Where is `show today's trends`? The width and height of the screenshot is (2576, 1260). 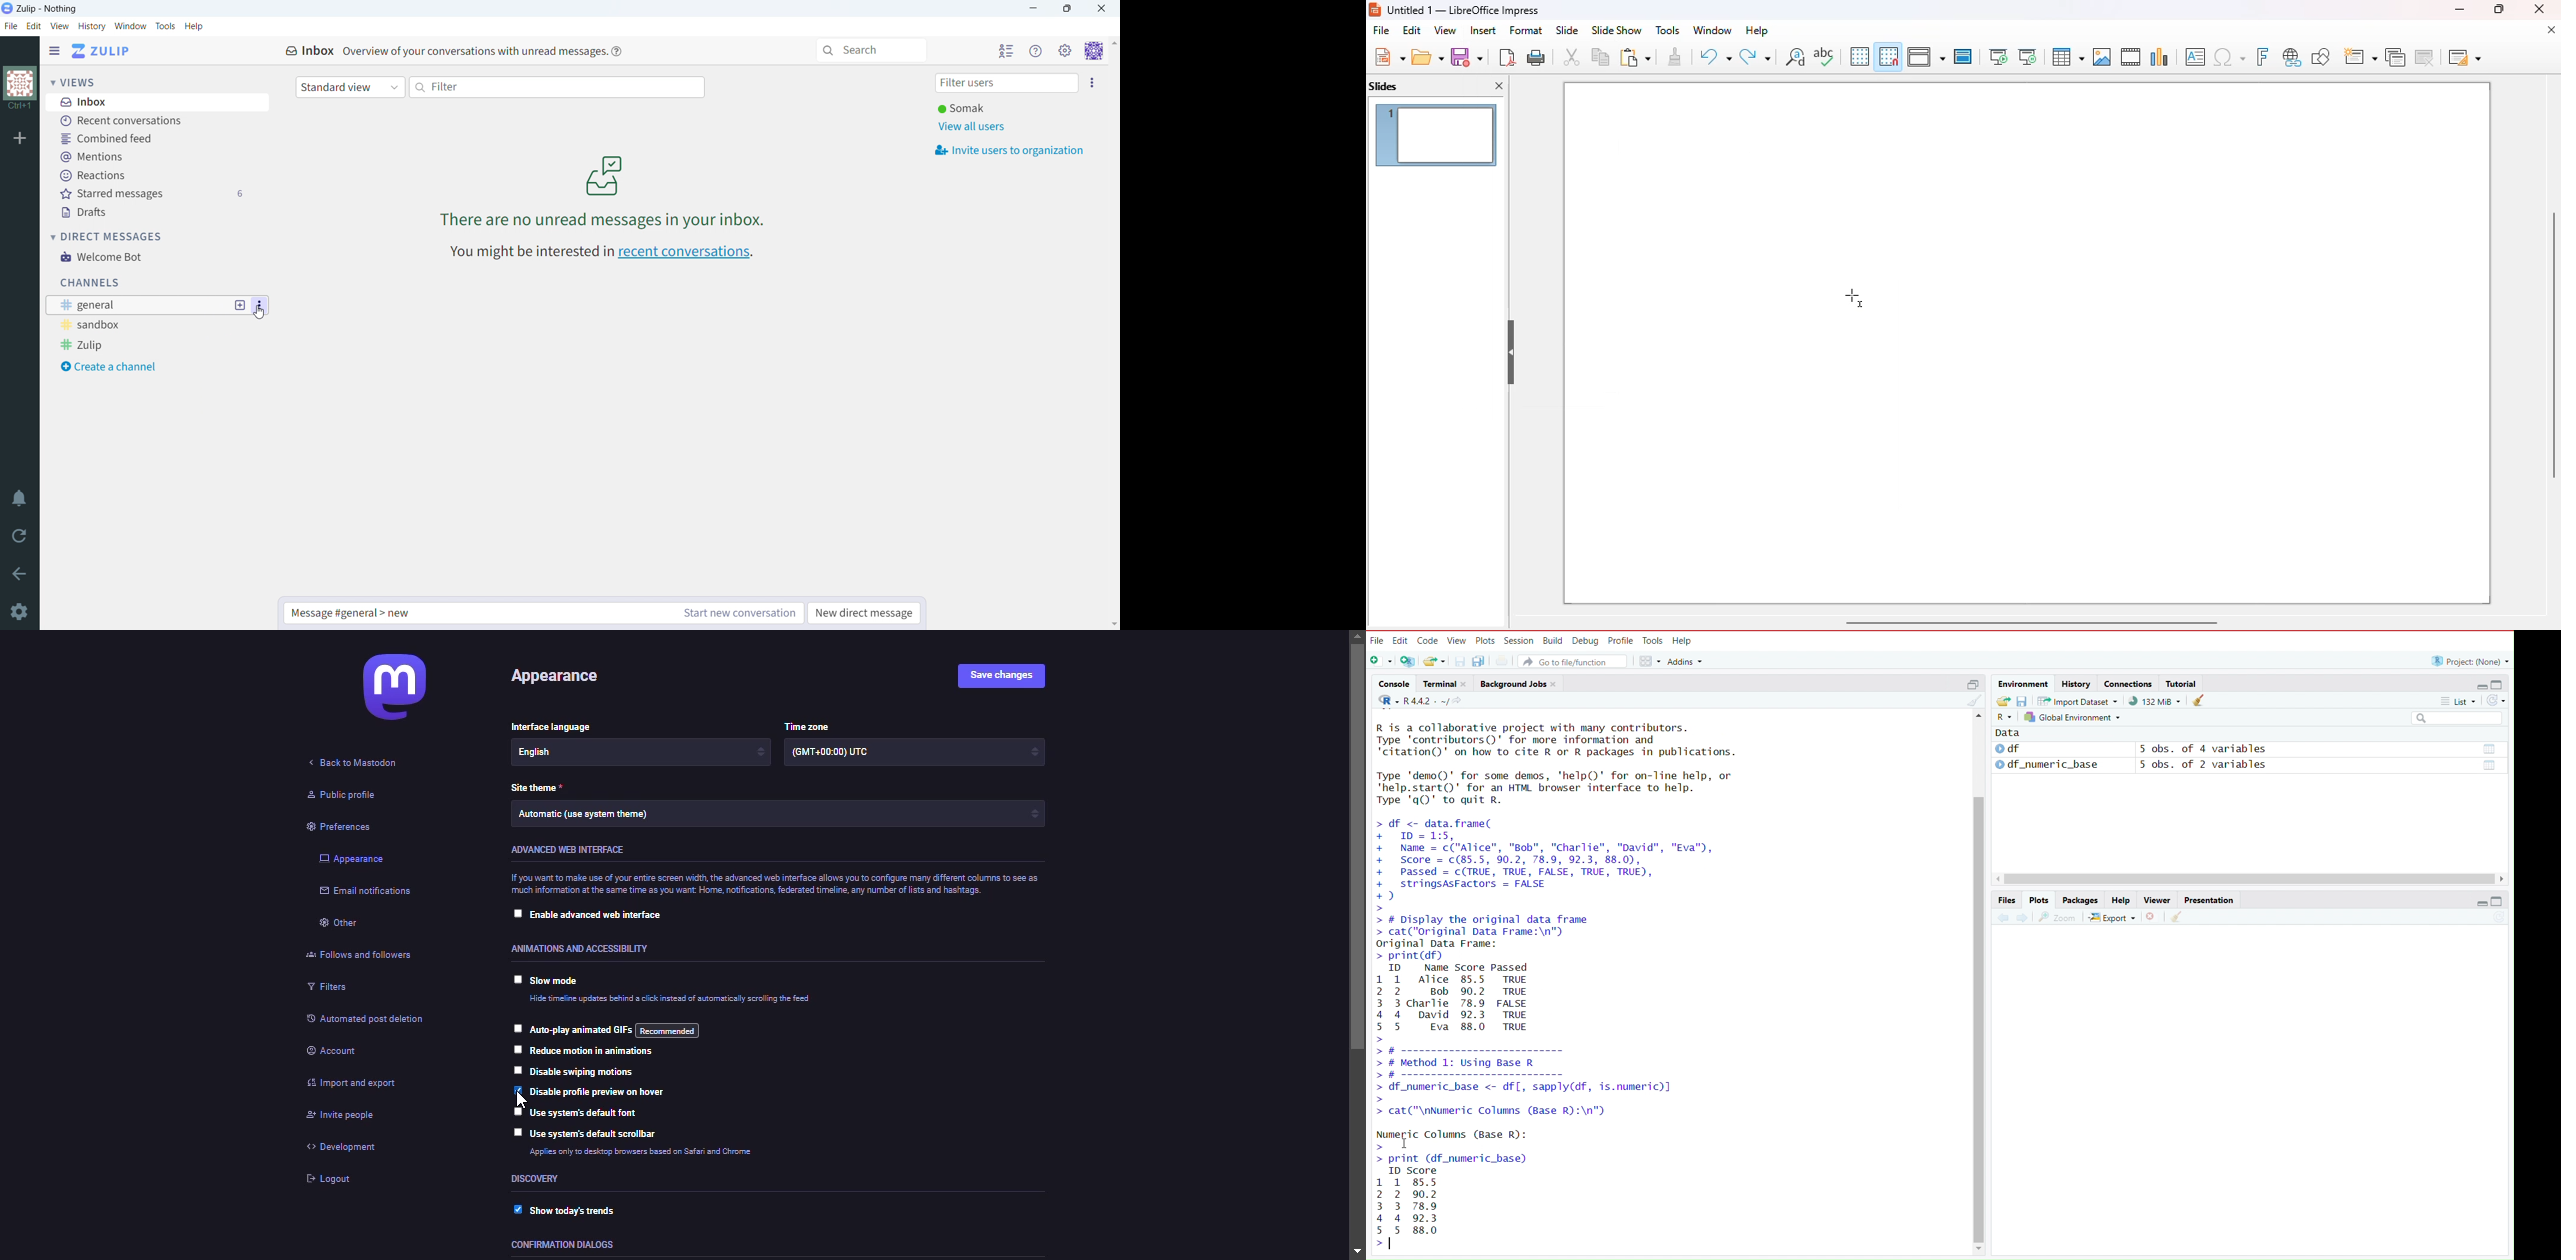 show today's trends is located at coordinates (584, 1209).